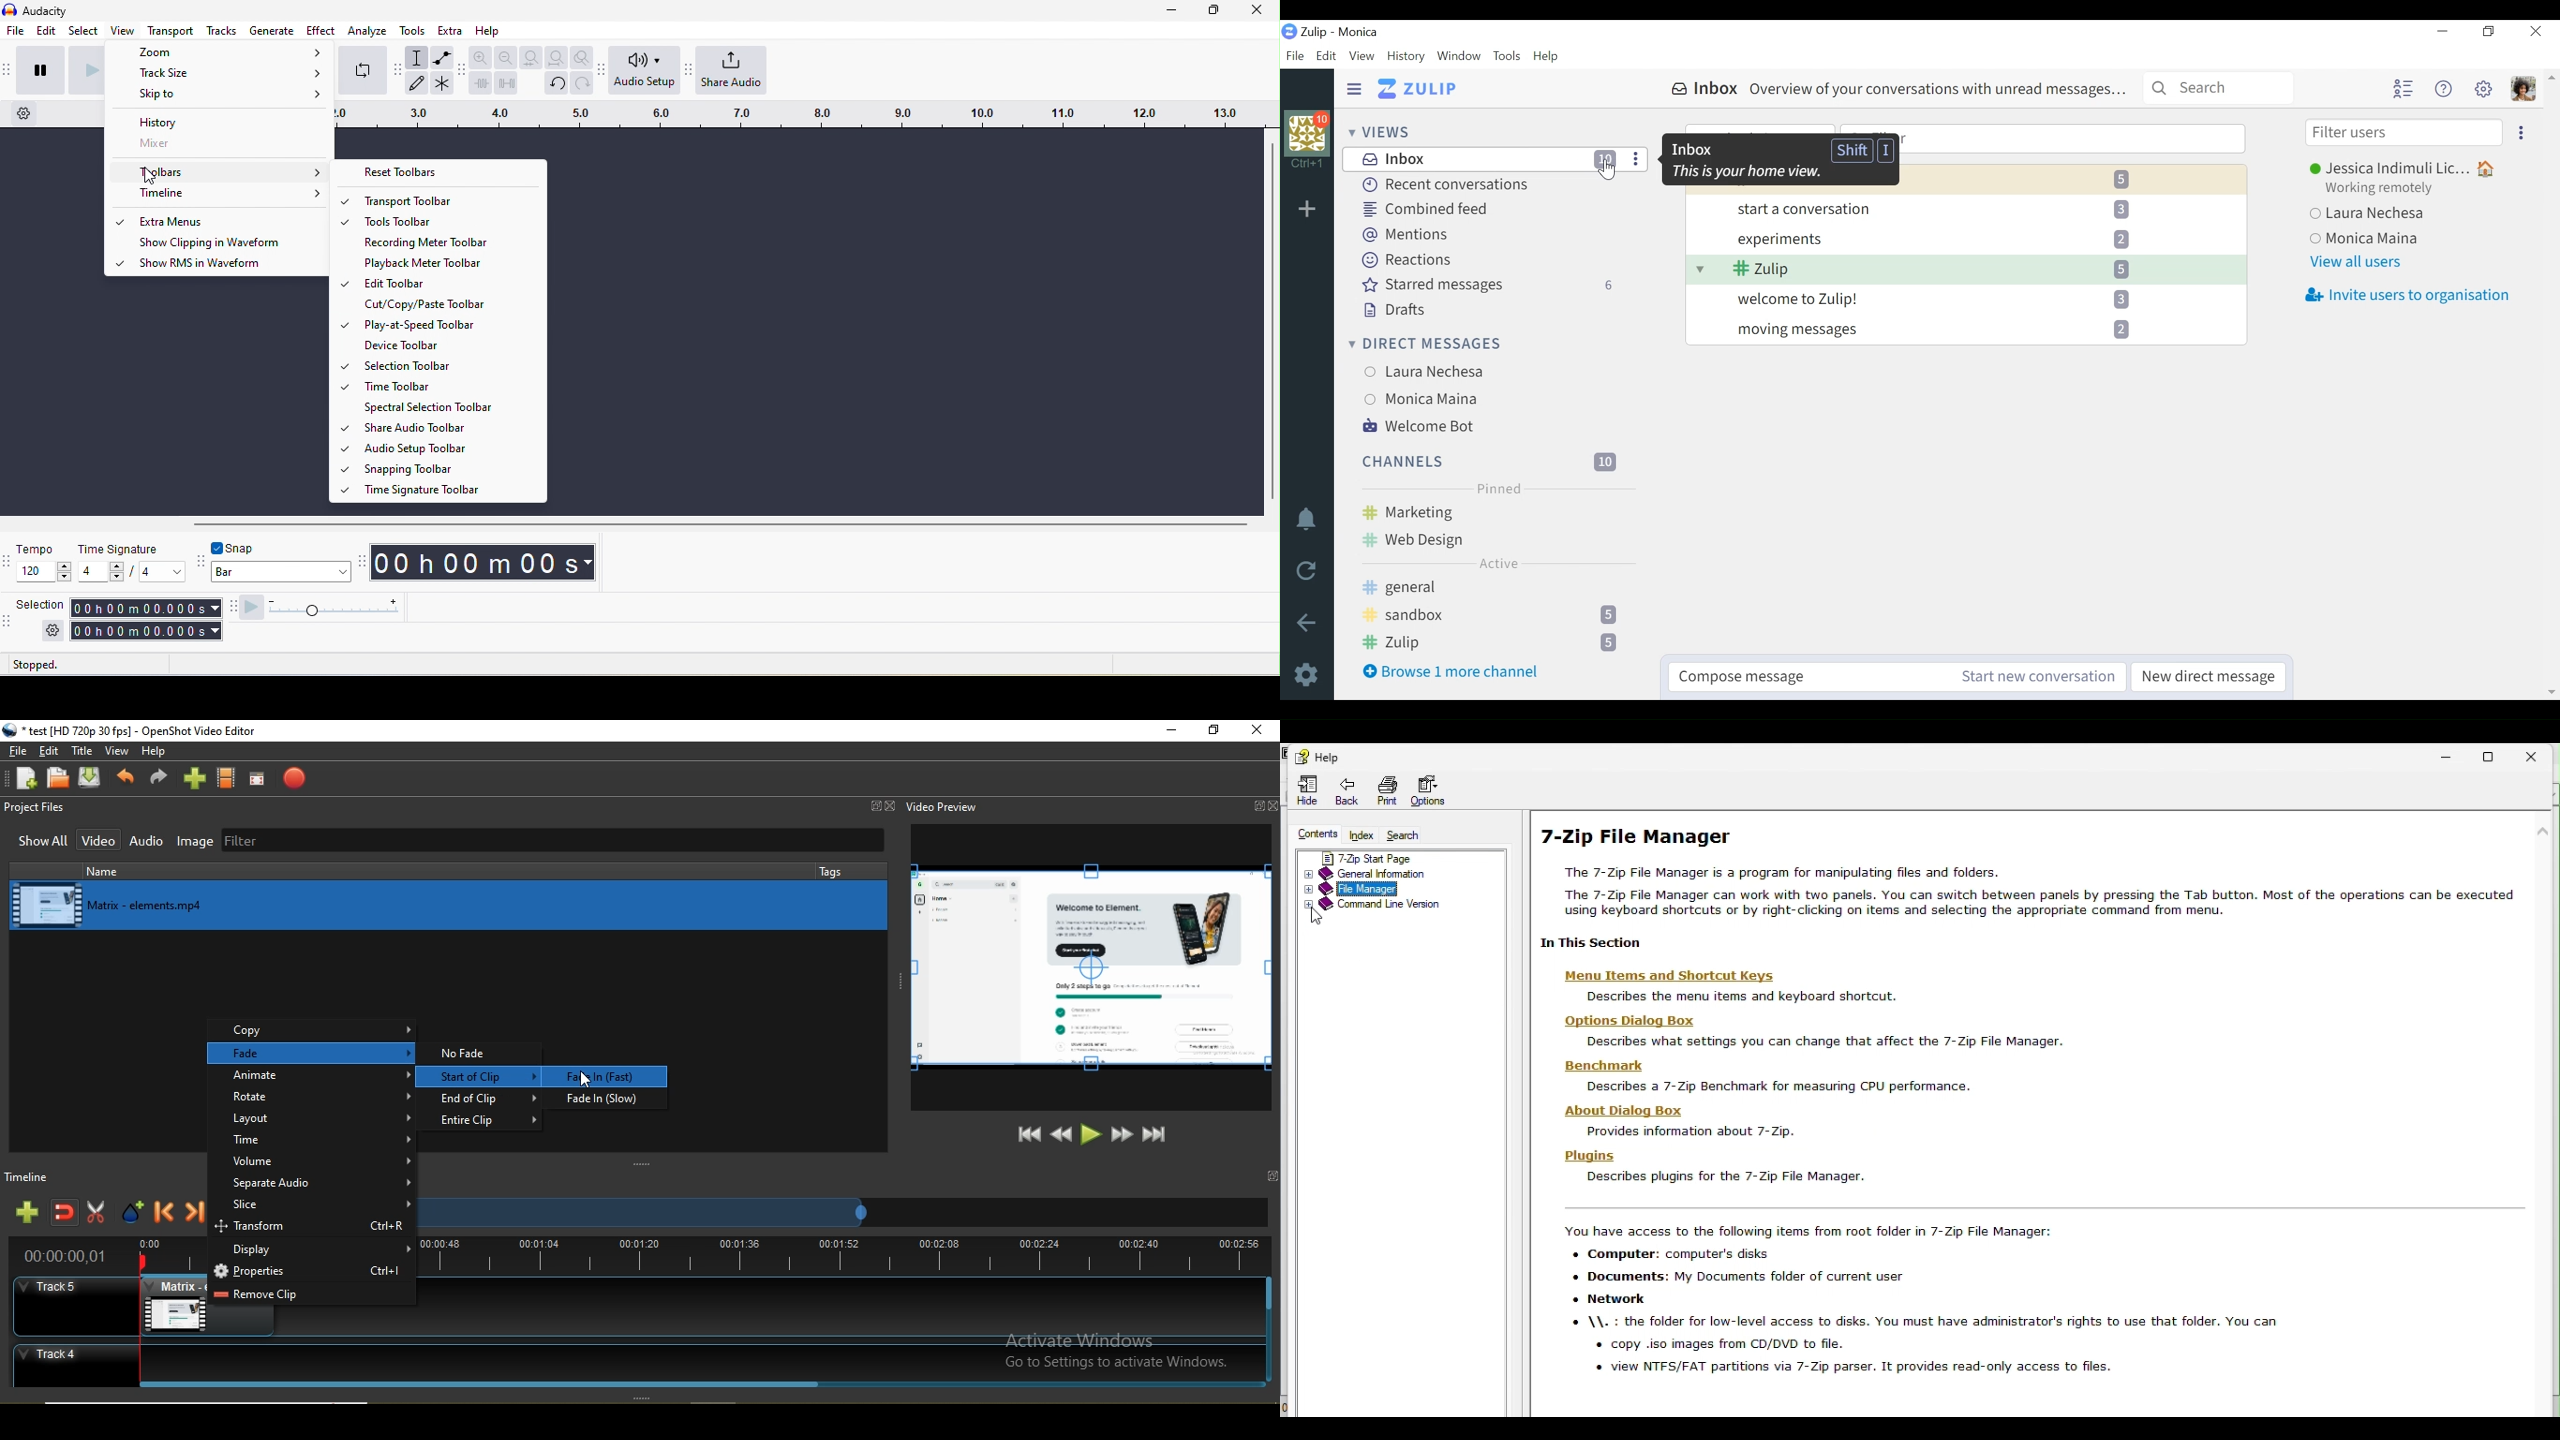  What do you see at coordinates (84, 71) in the screenshot?
I see `play` at bounding box center [84, 71].